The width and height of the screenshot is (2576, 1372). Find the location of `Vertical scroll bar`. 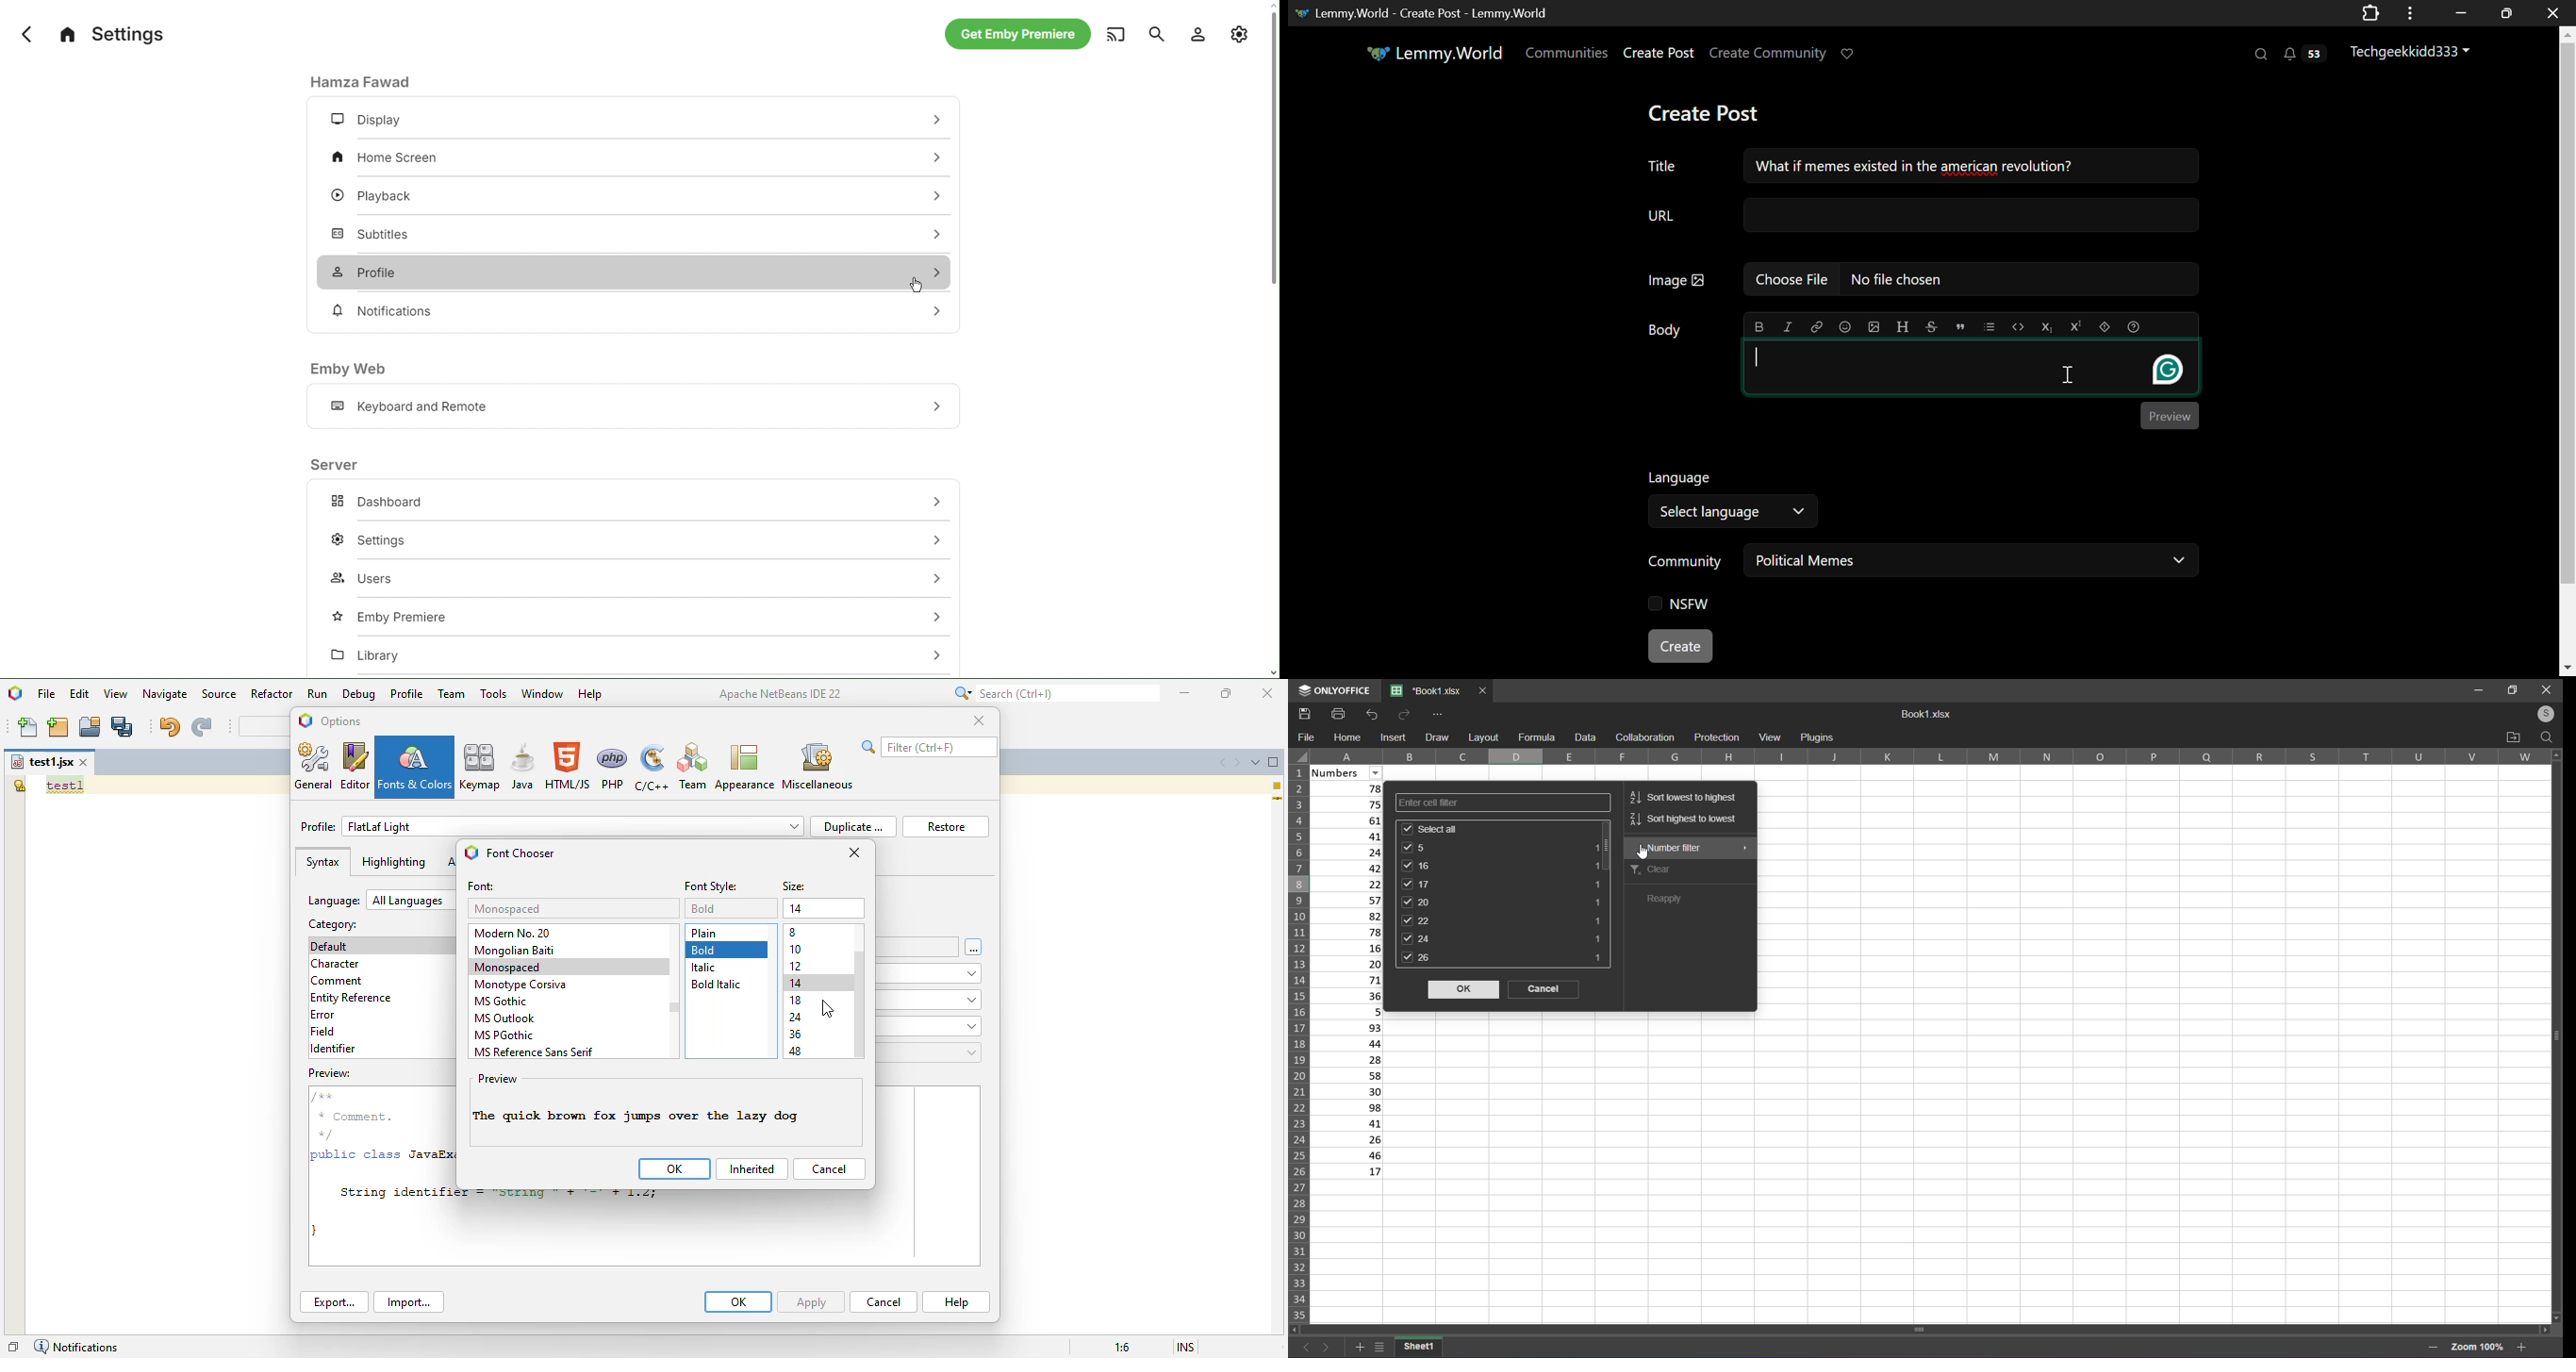

Vertical scroll bar is located at coordinates (2551, 1034).